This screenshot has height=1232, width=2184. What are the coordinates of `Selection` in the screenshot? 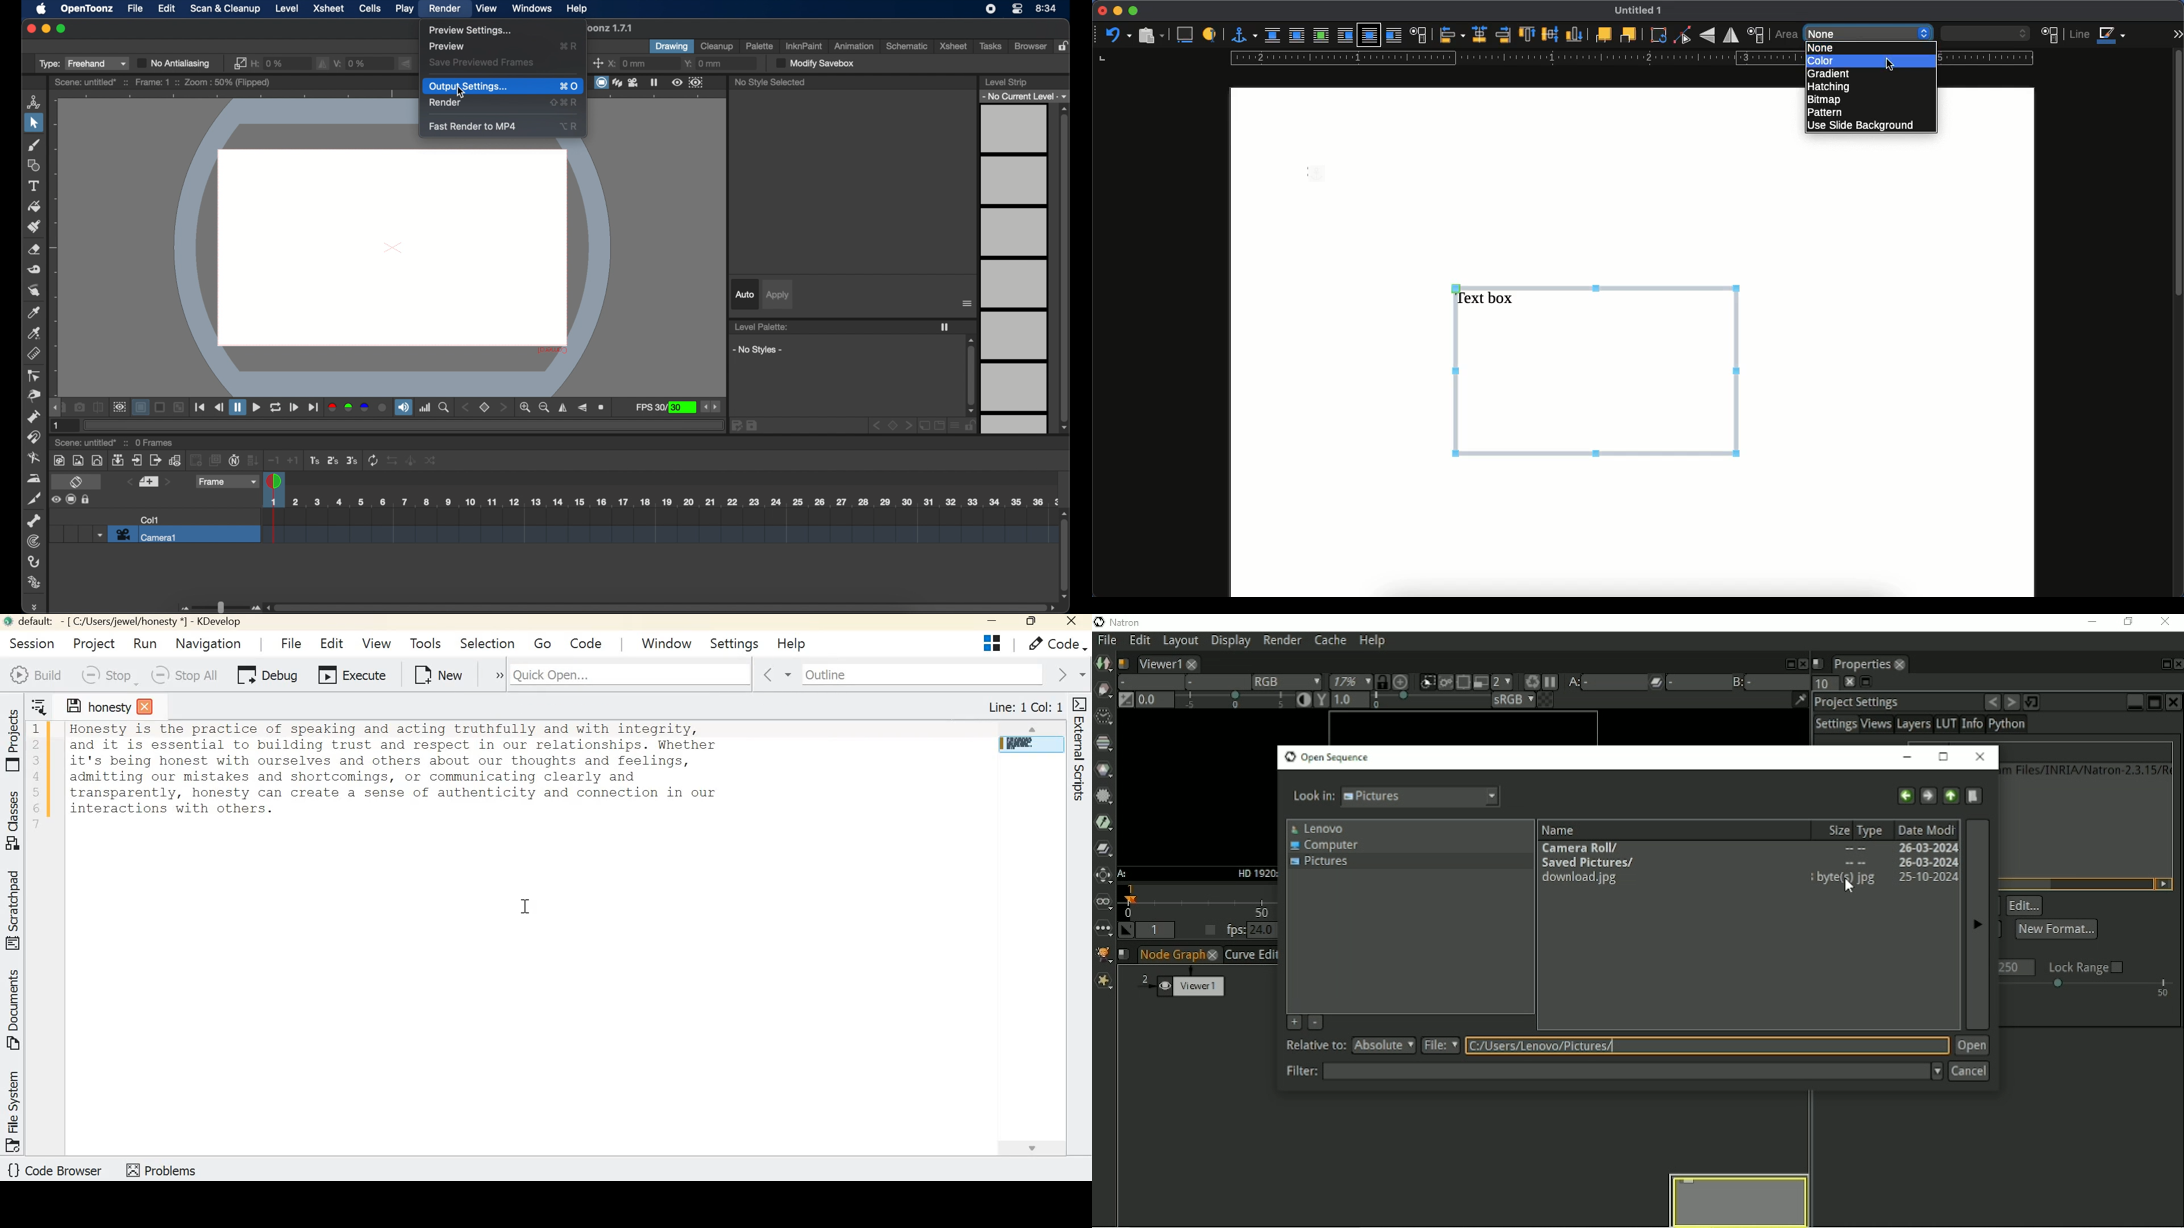 It's located at (489, 644).